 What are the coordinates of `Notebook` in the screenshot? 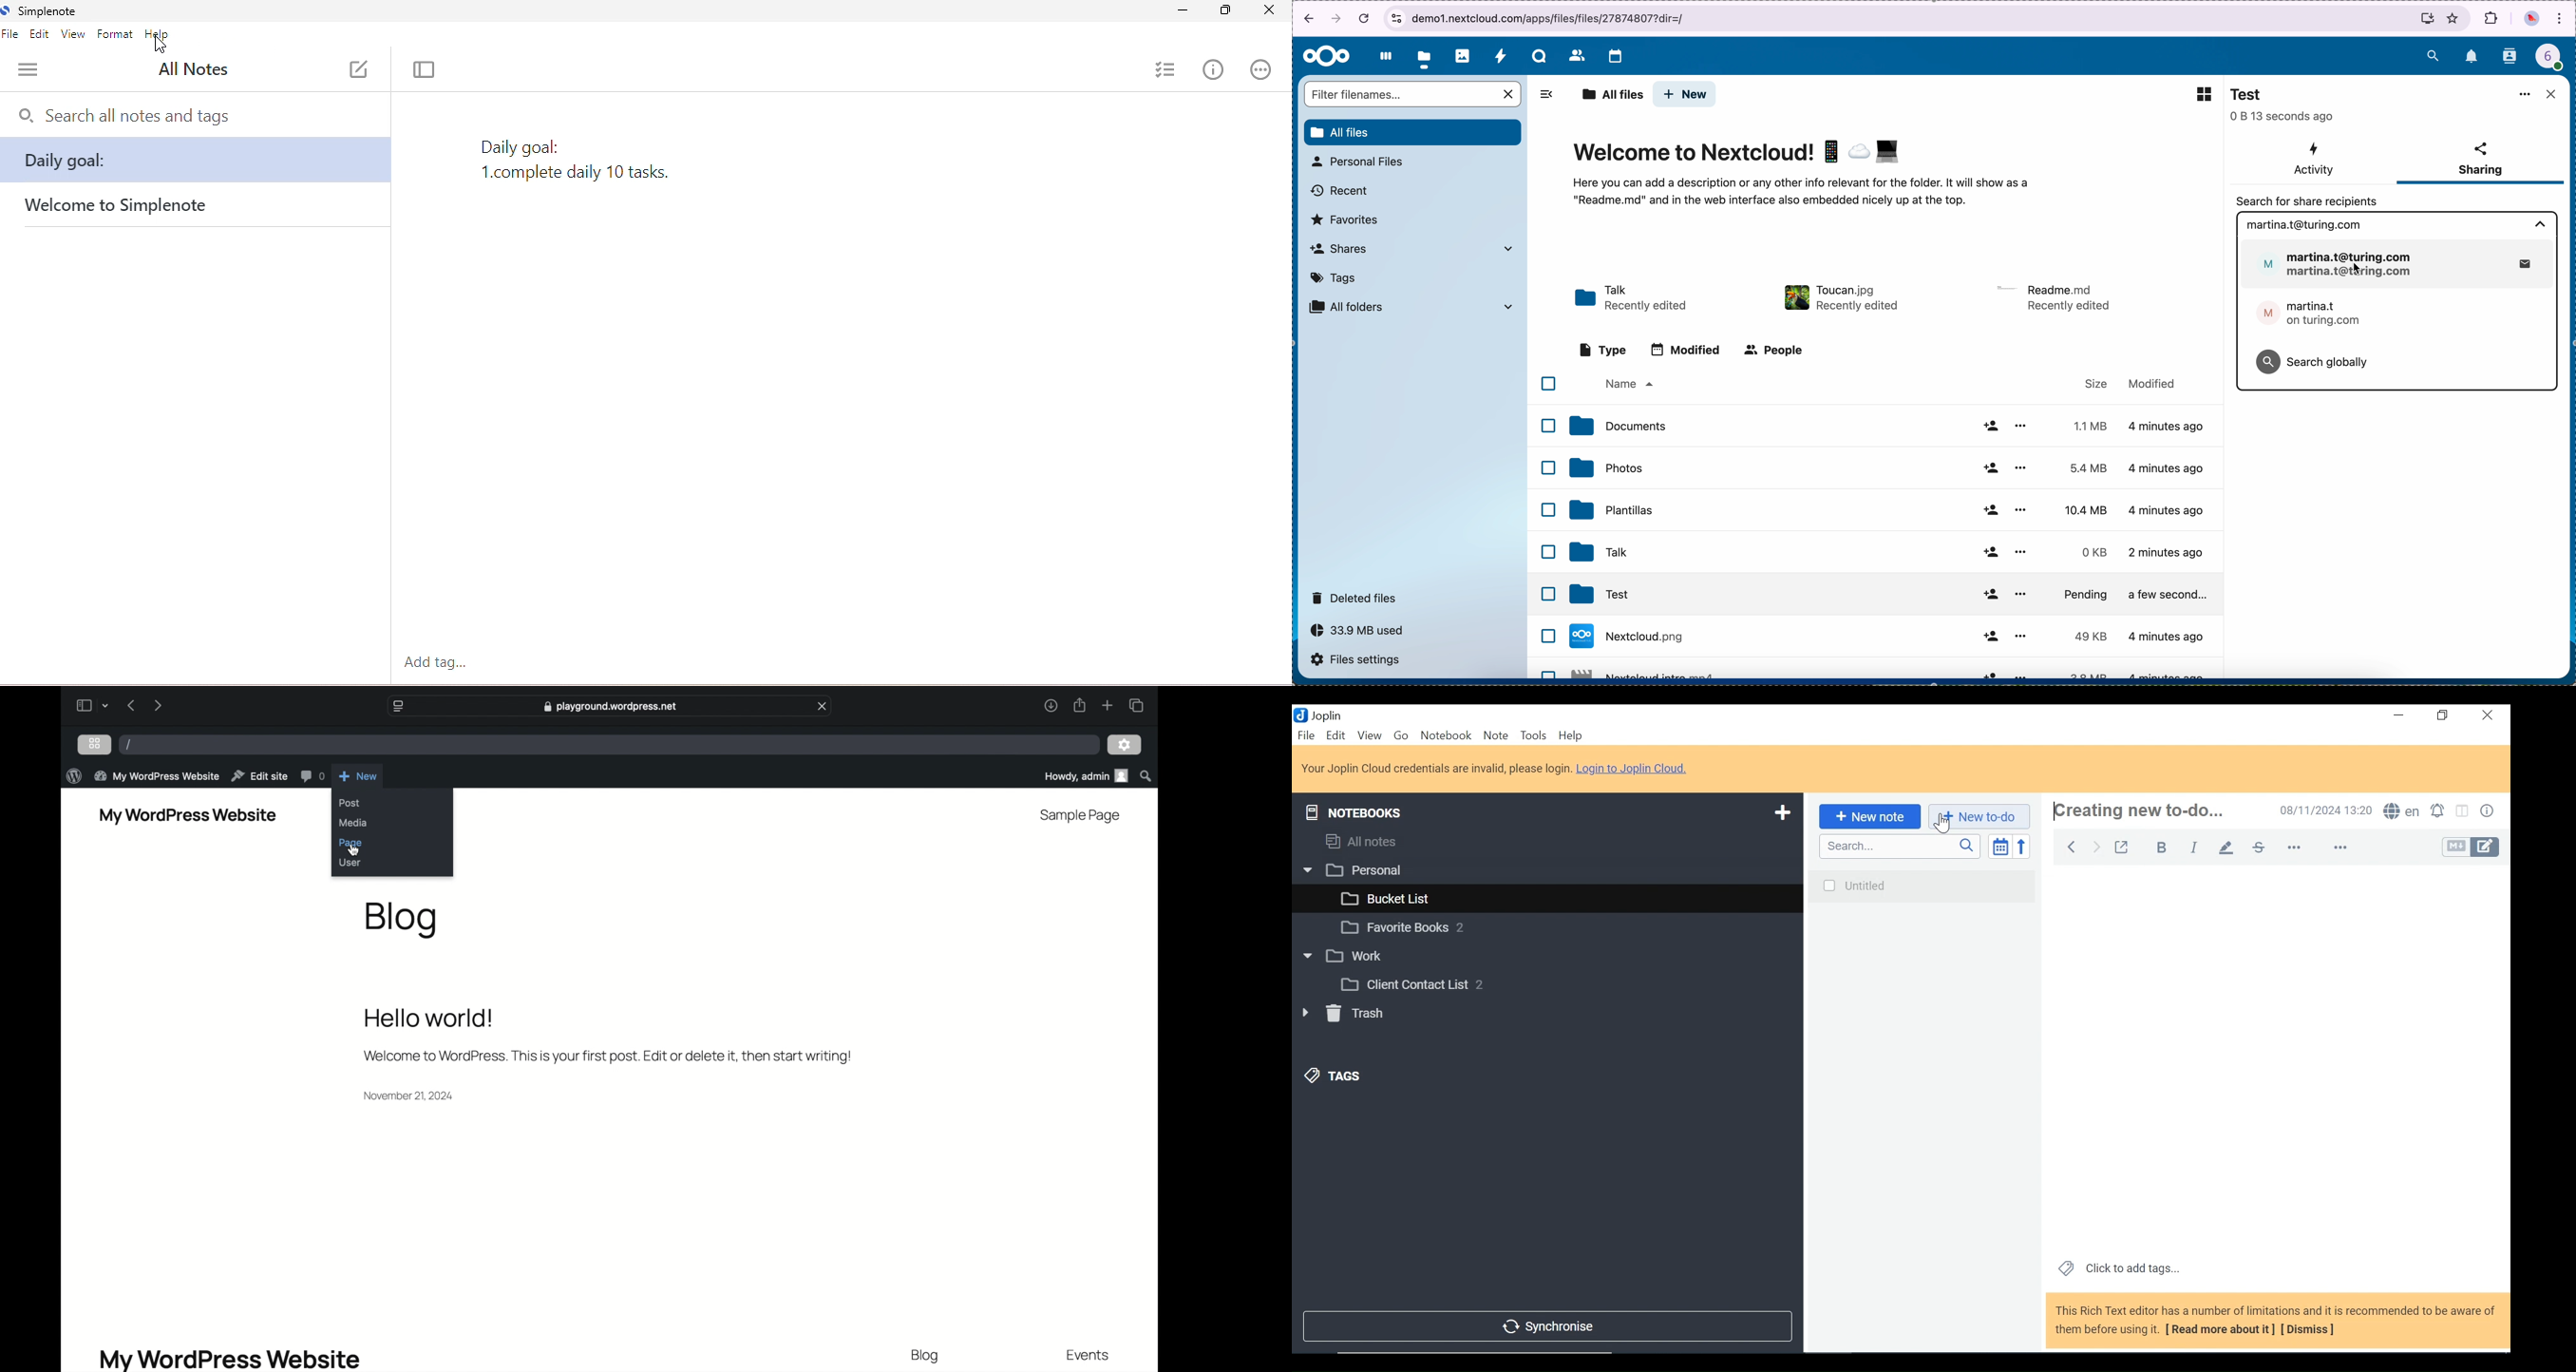 It's located at (1560, 897).